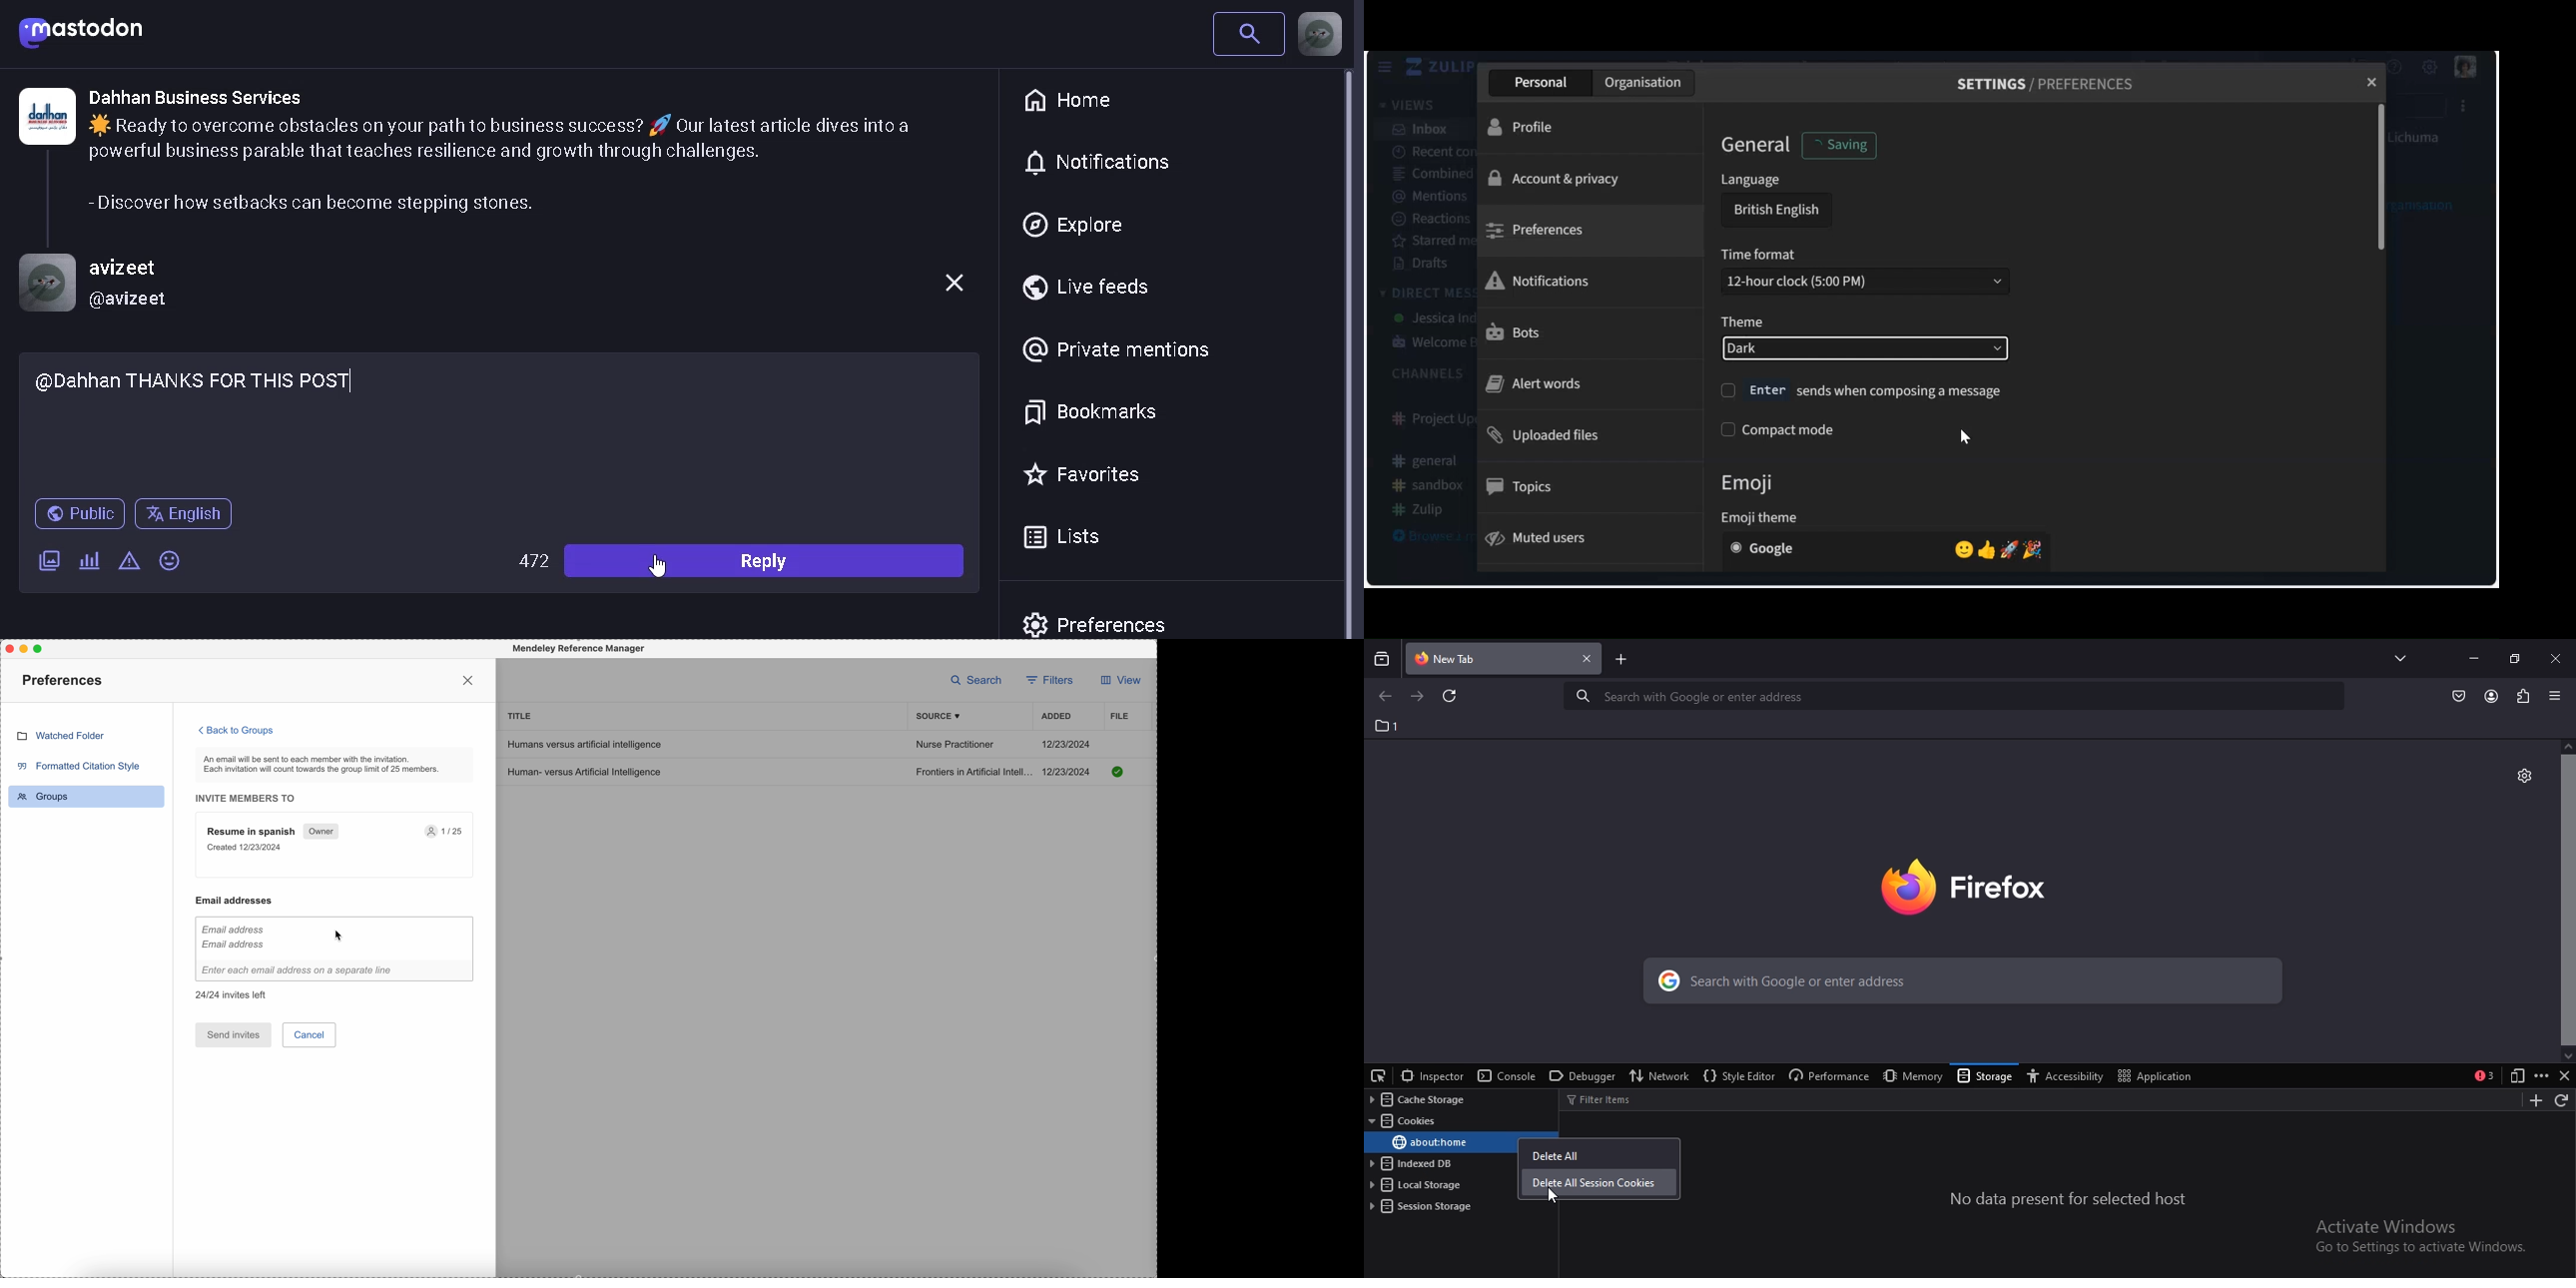  I want to click on filter items, so click(1609, 1099).